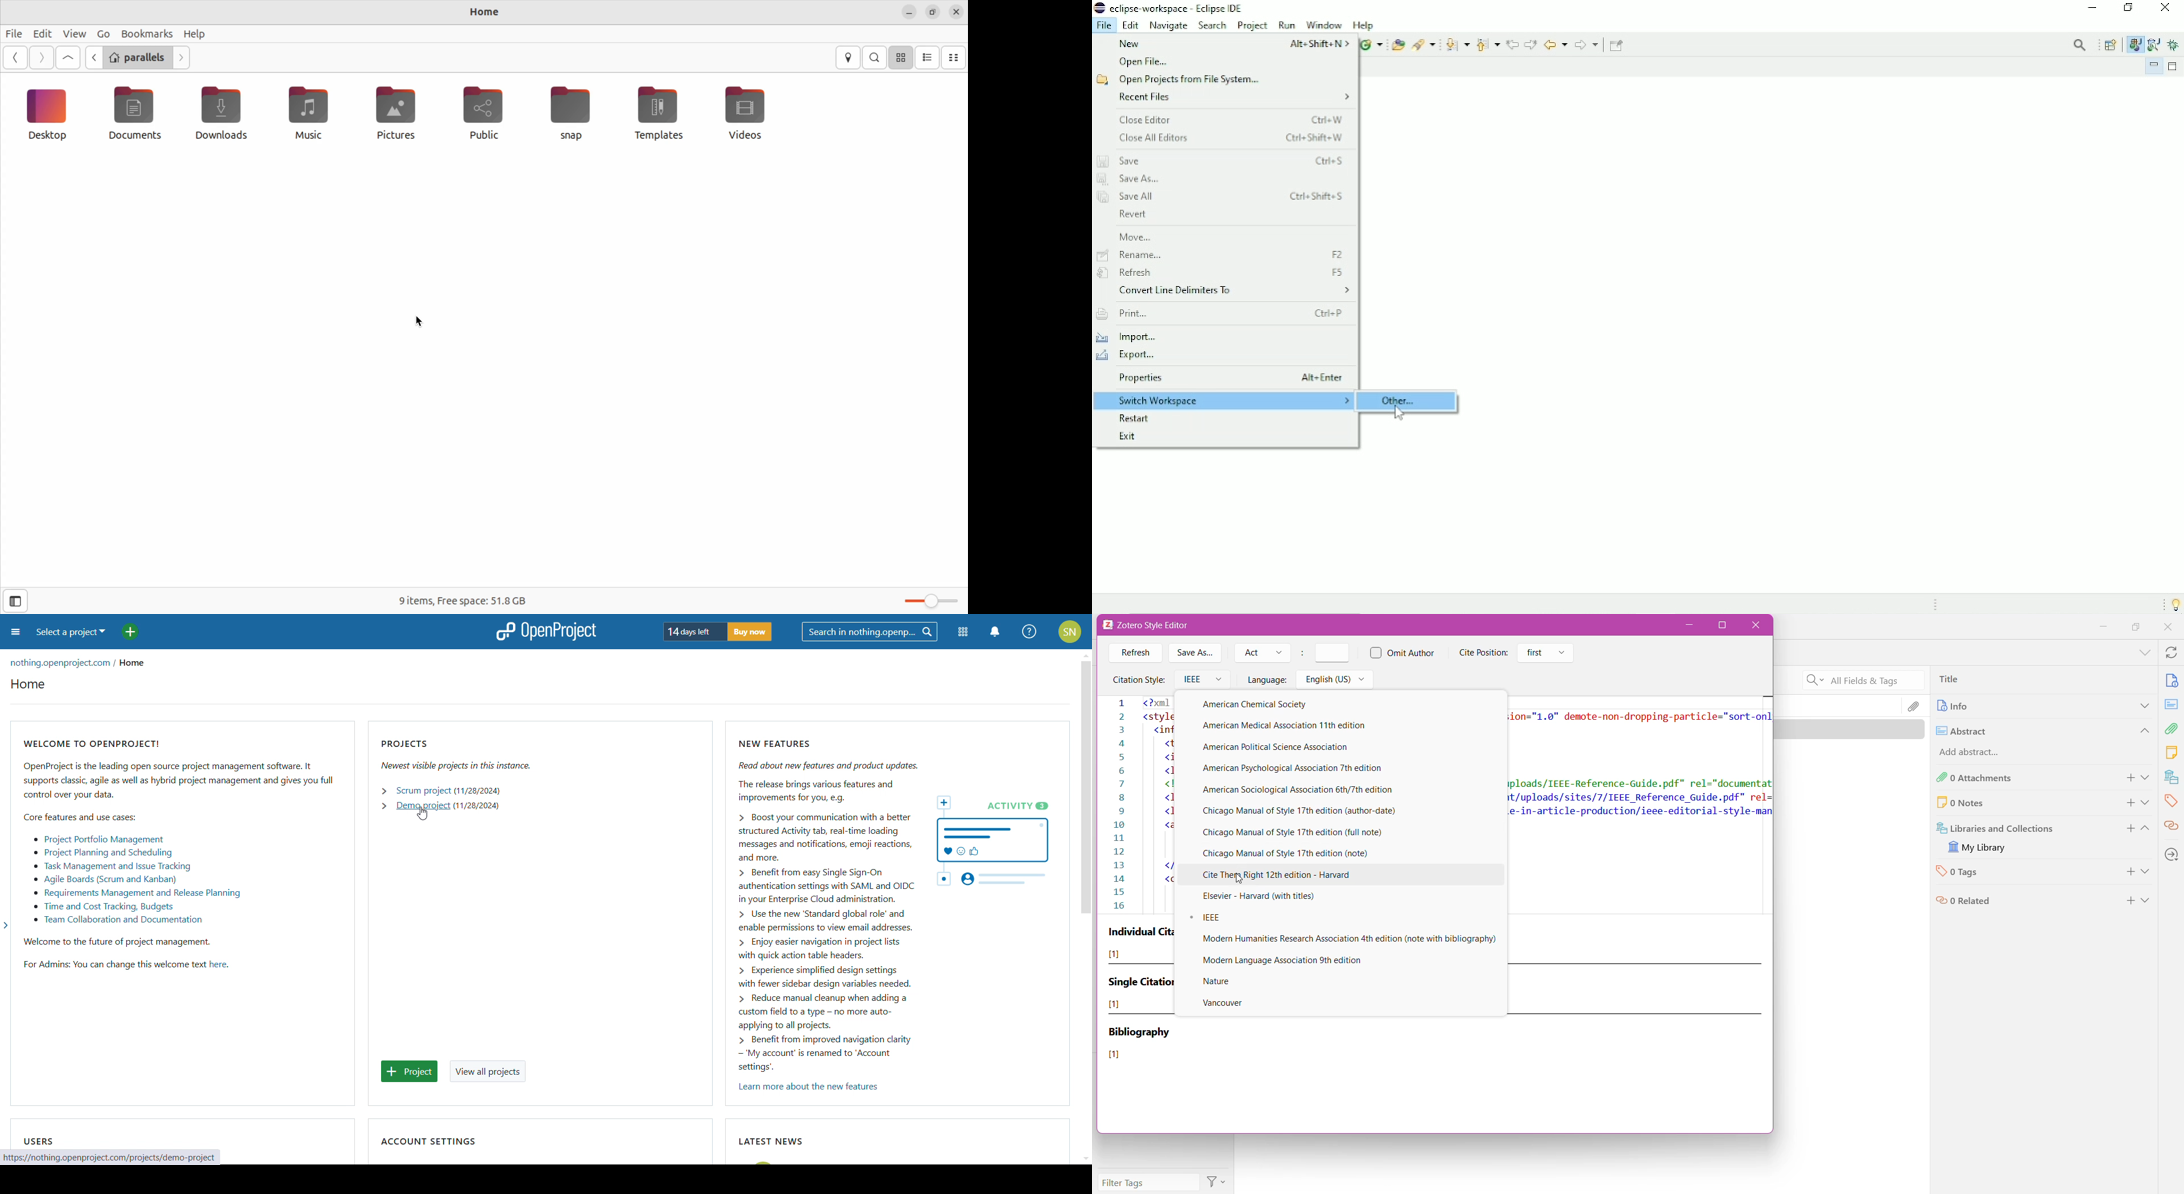  What do you see at coordinates (1276, 706) in the screenshot?
I see `American Chemical Society` at bounding box center [1276, 706].